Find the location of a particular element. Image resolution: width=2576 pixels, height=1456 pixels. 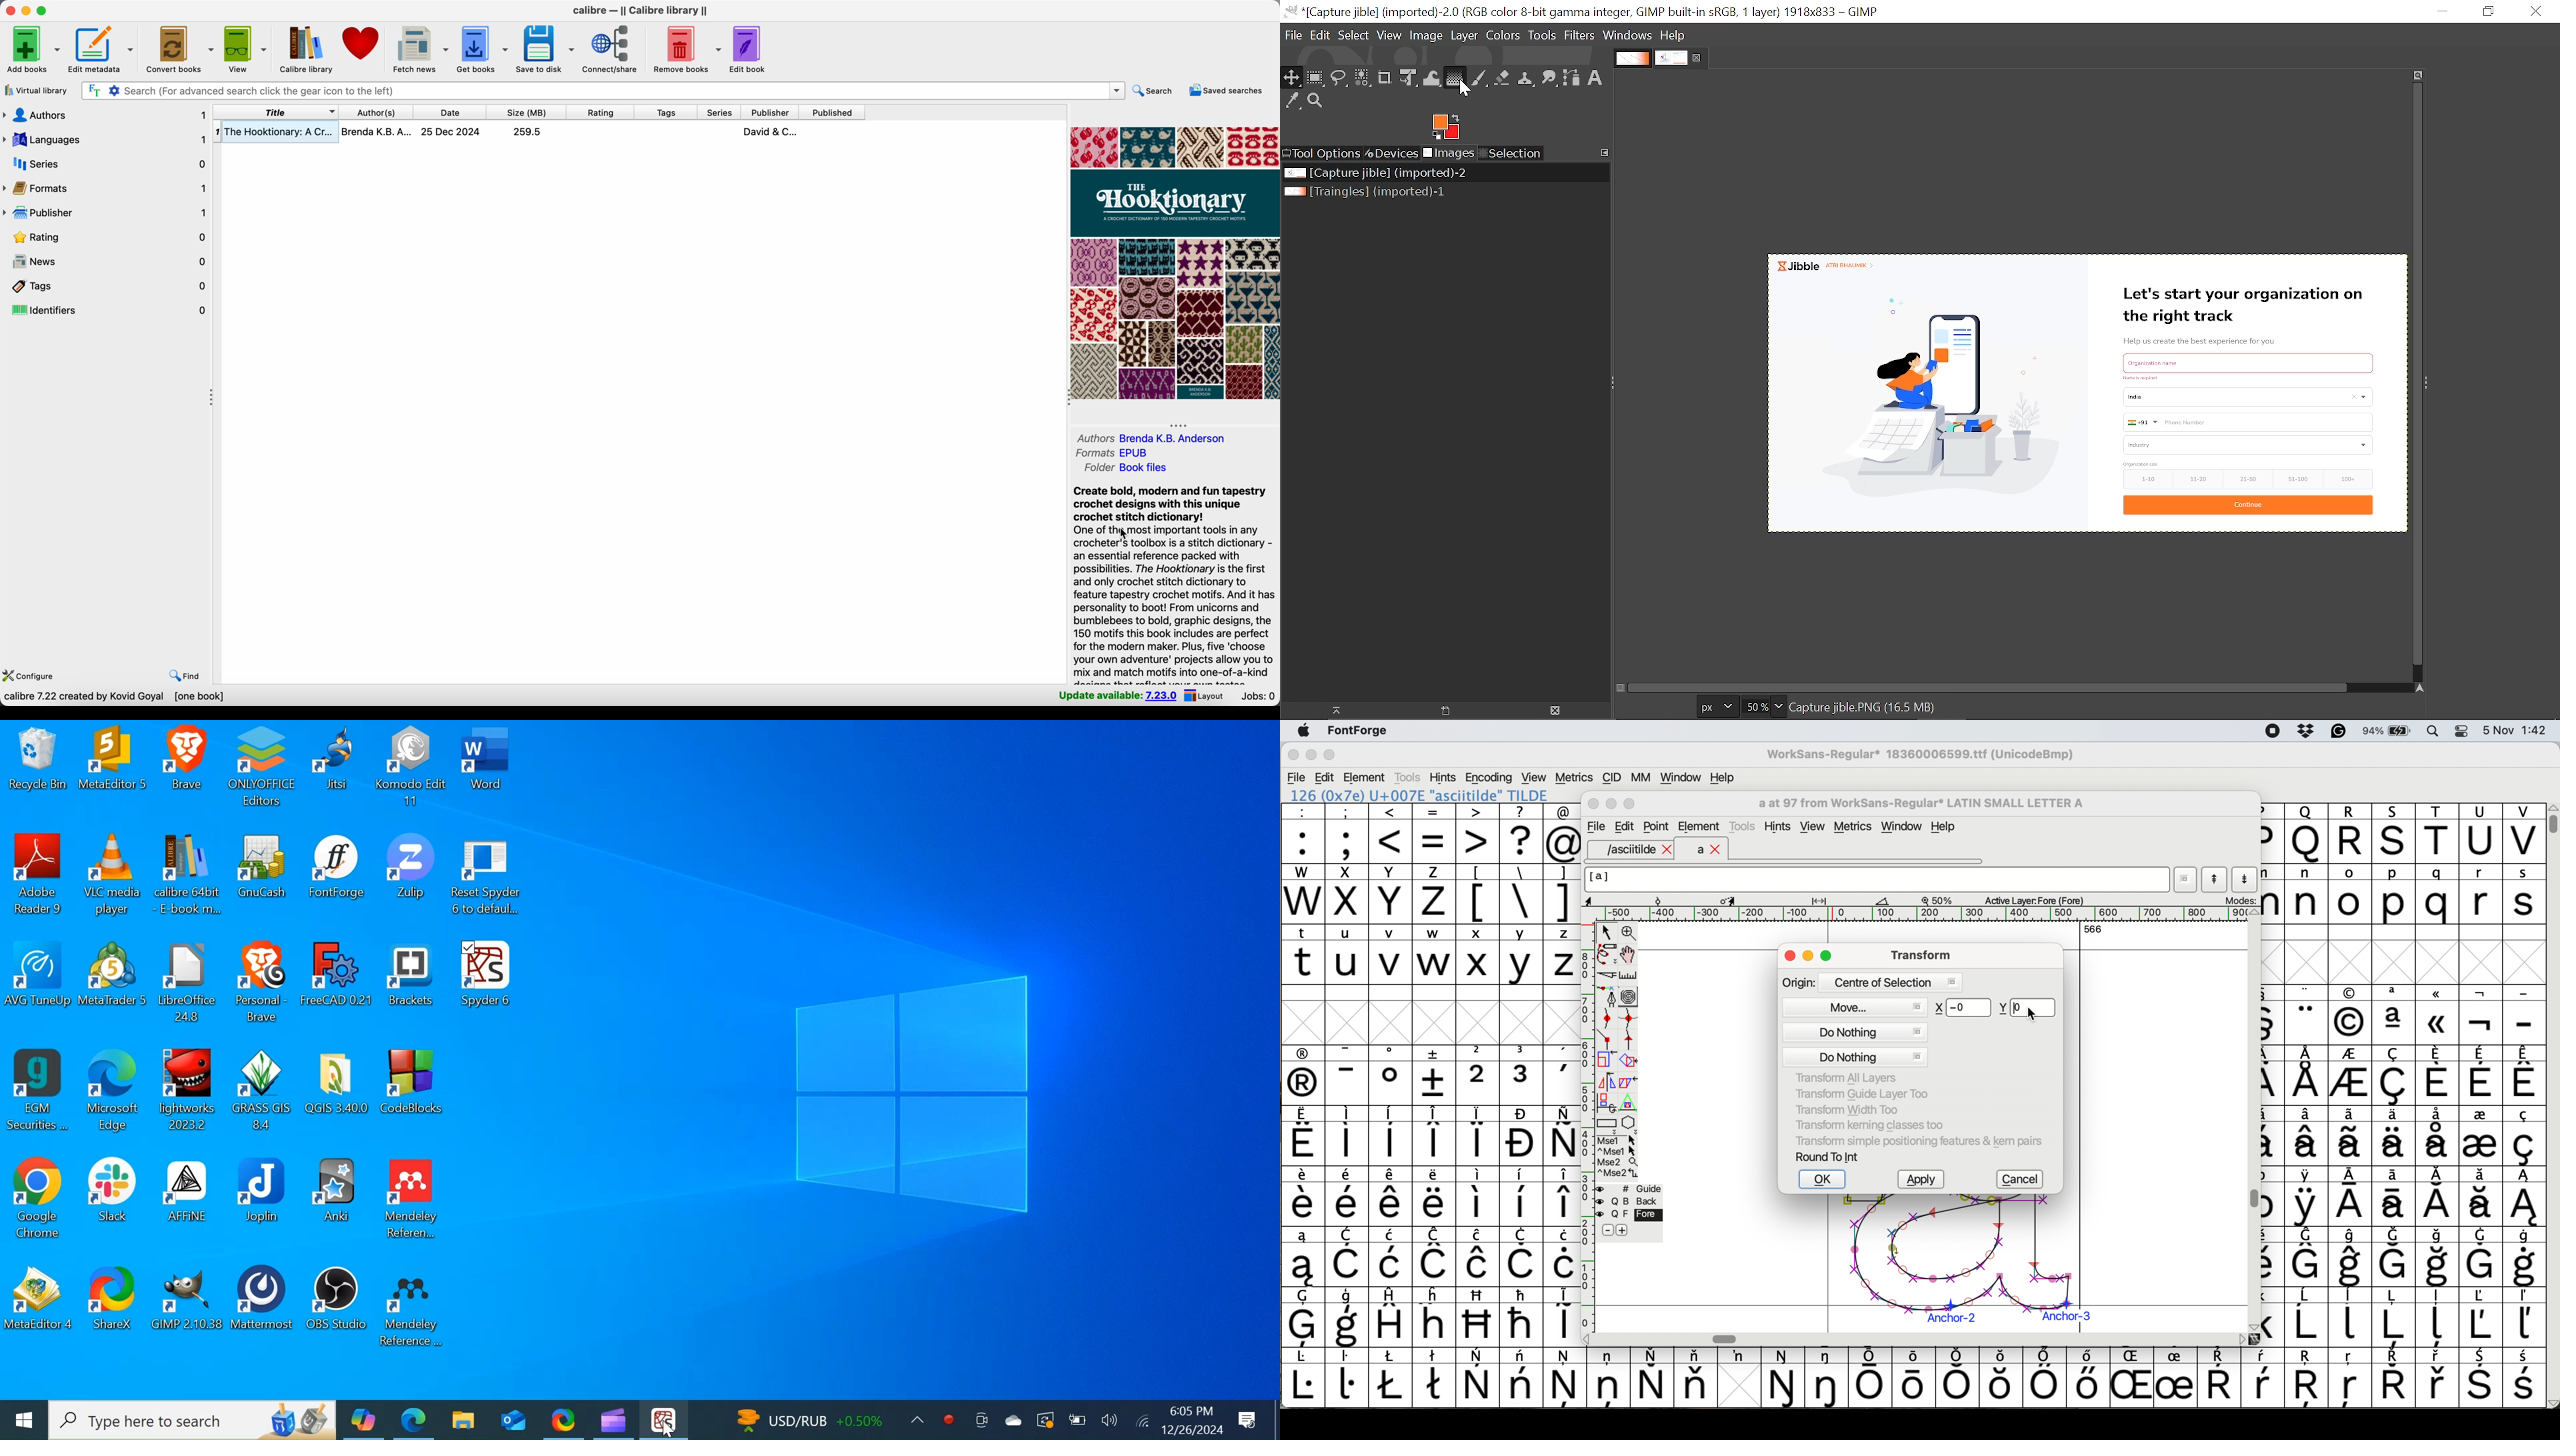

scale selection is located at coordinates (1608, 1060).